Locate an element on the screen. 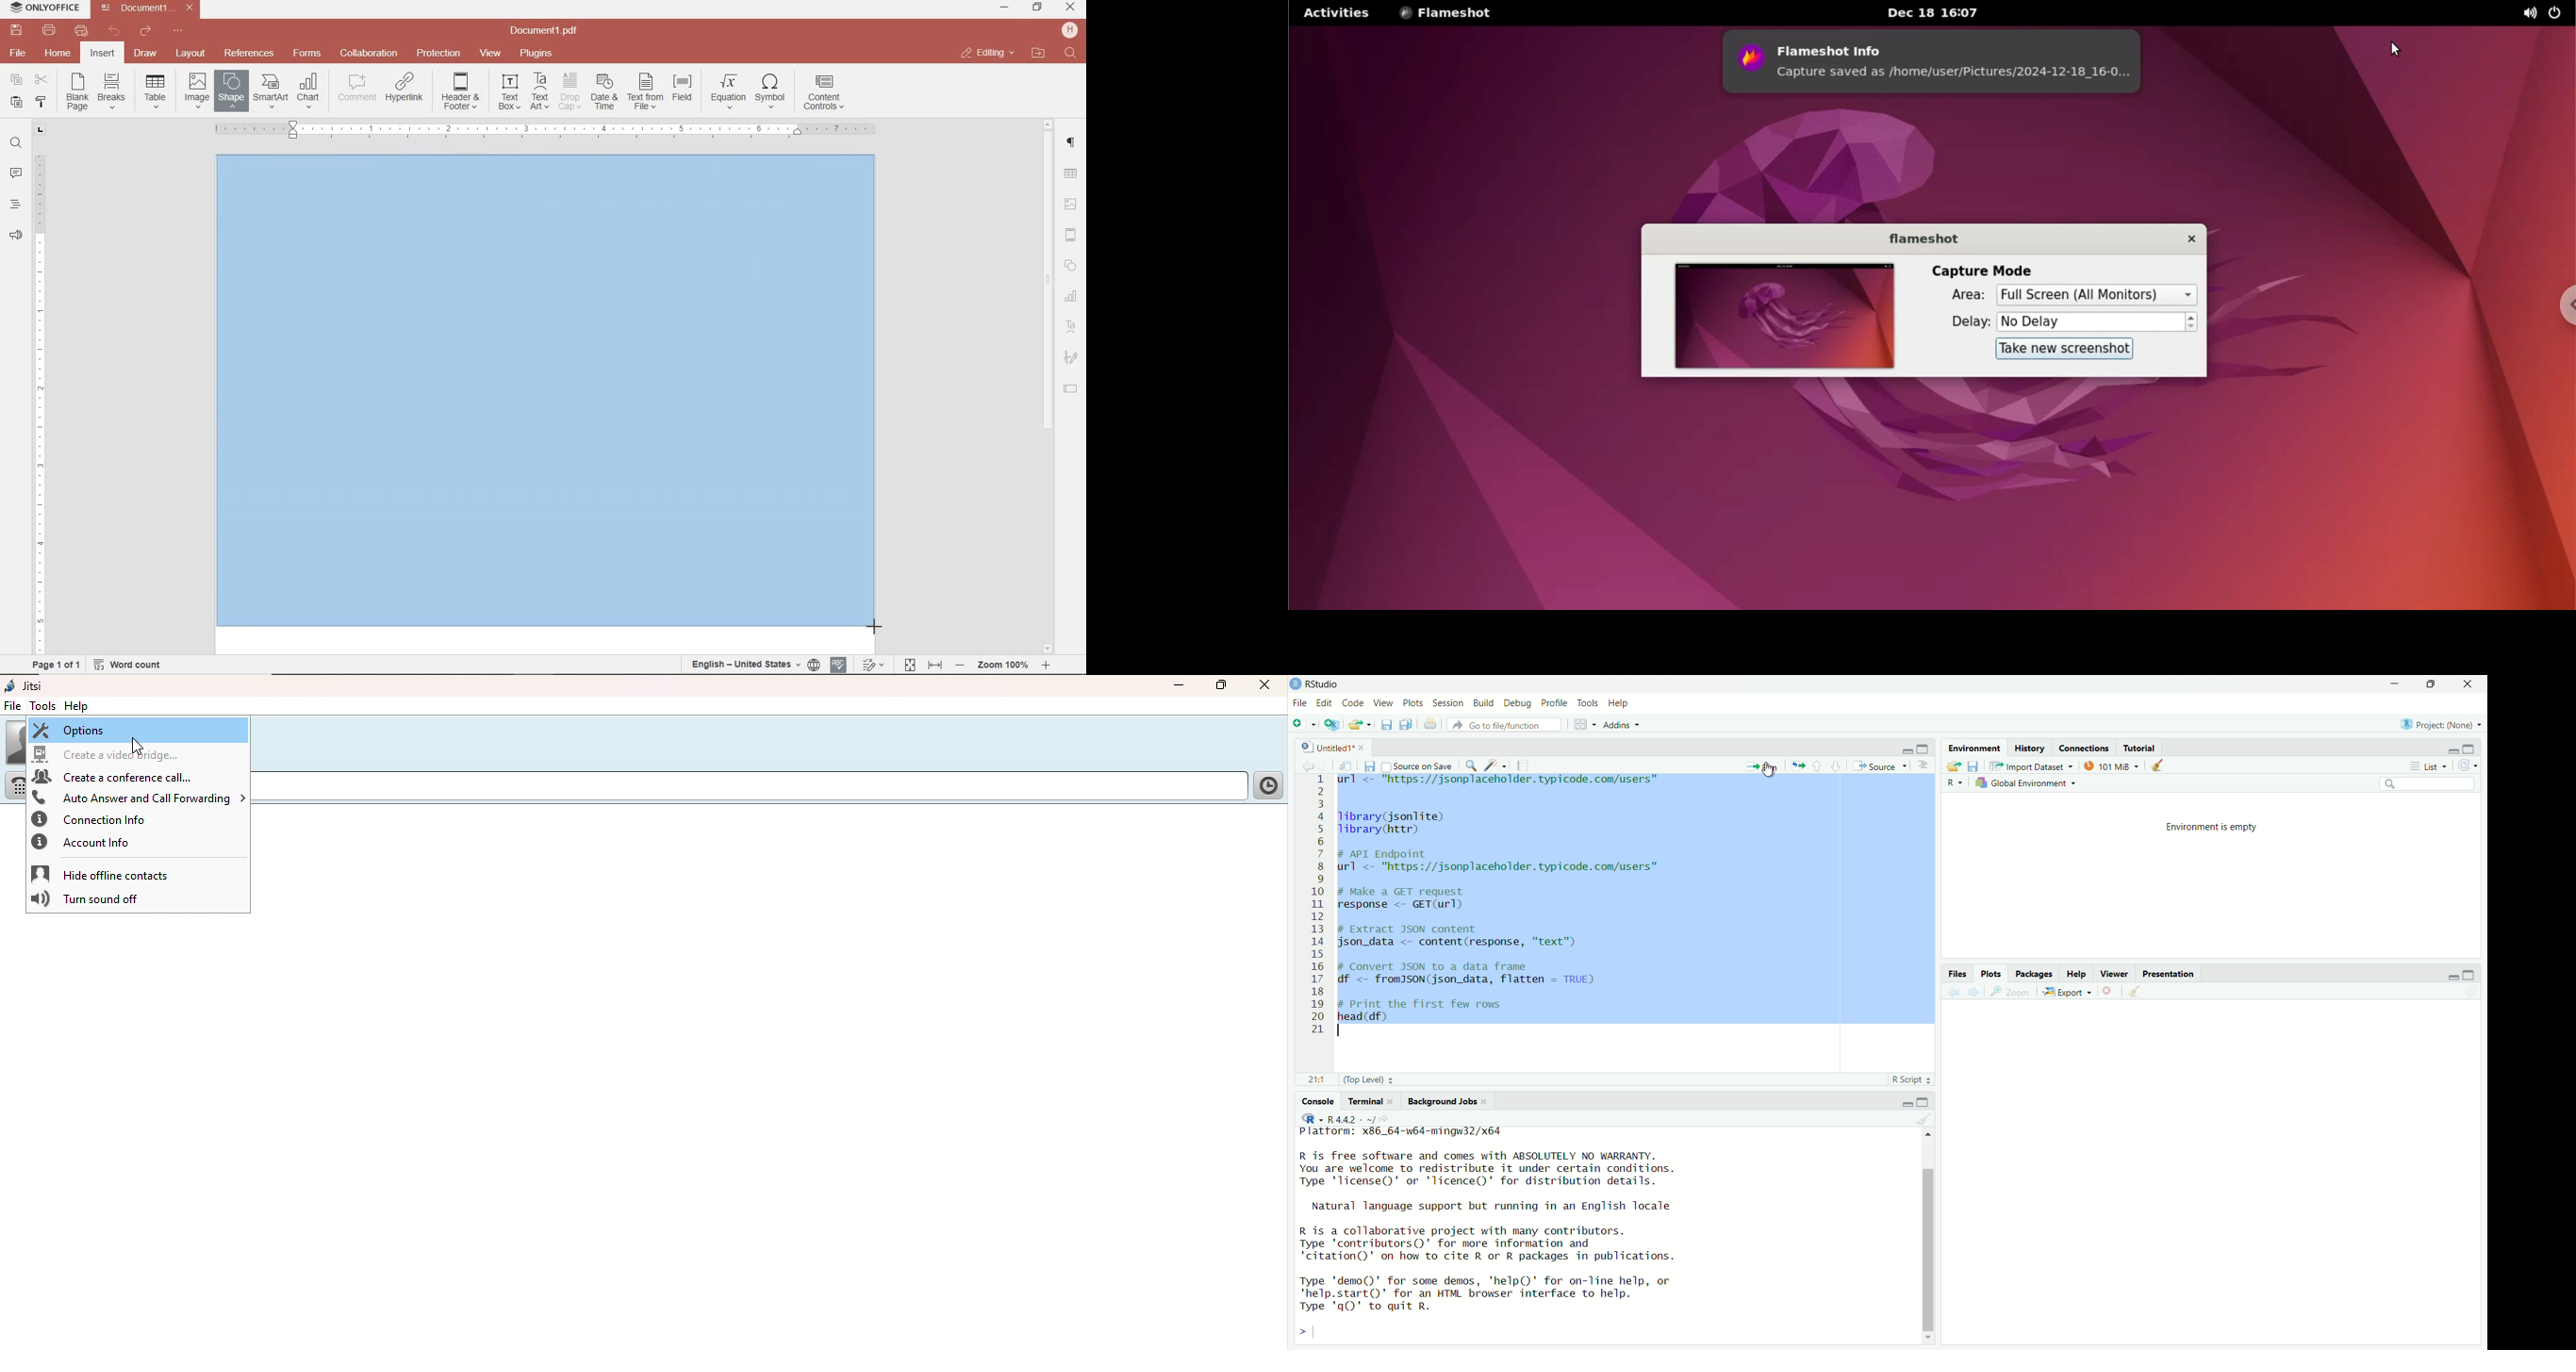  Connection Info is located at coordinates (108, 820).